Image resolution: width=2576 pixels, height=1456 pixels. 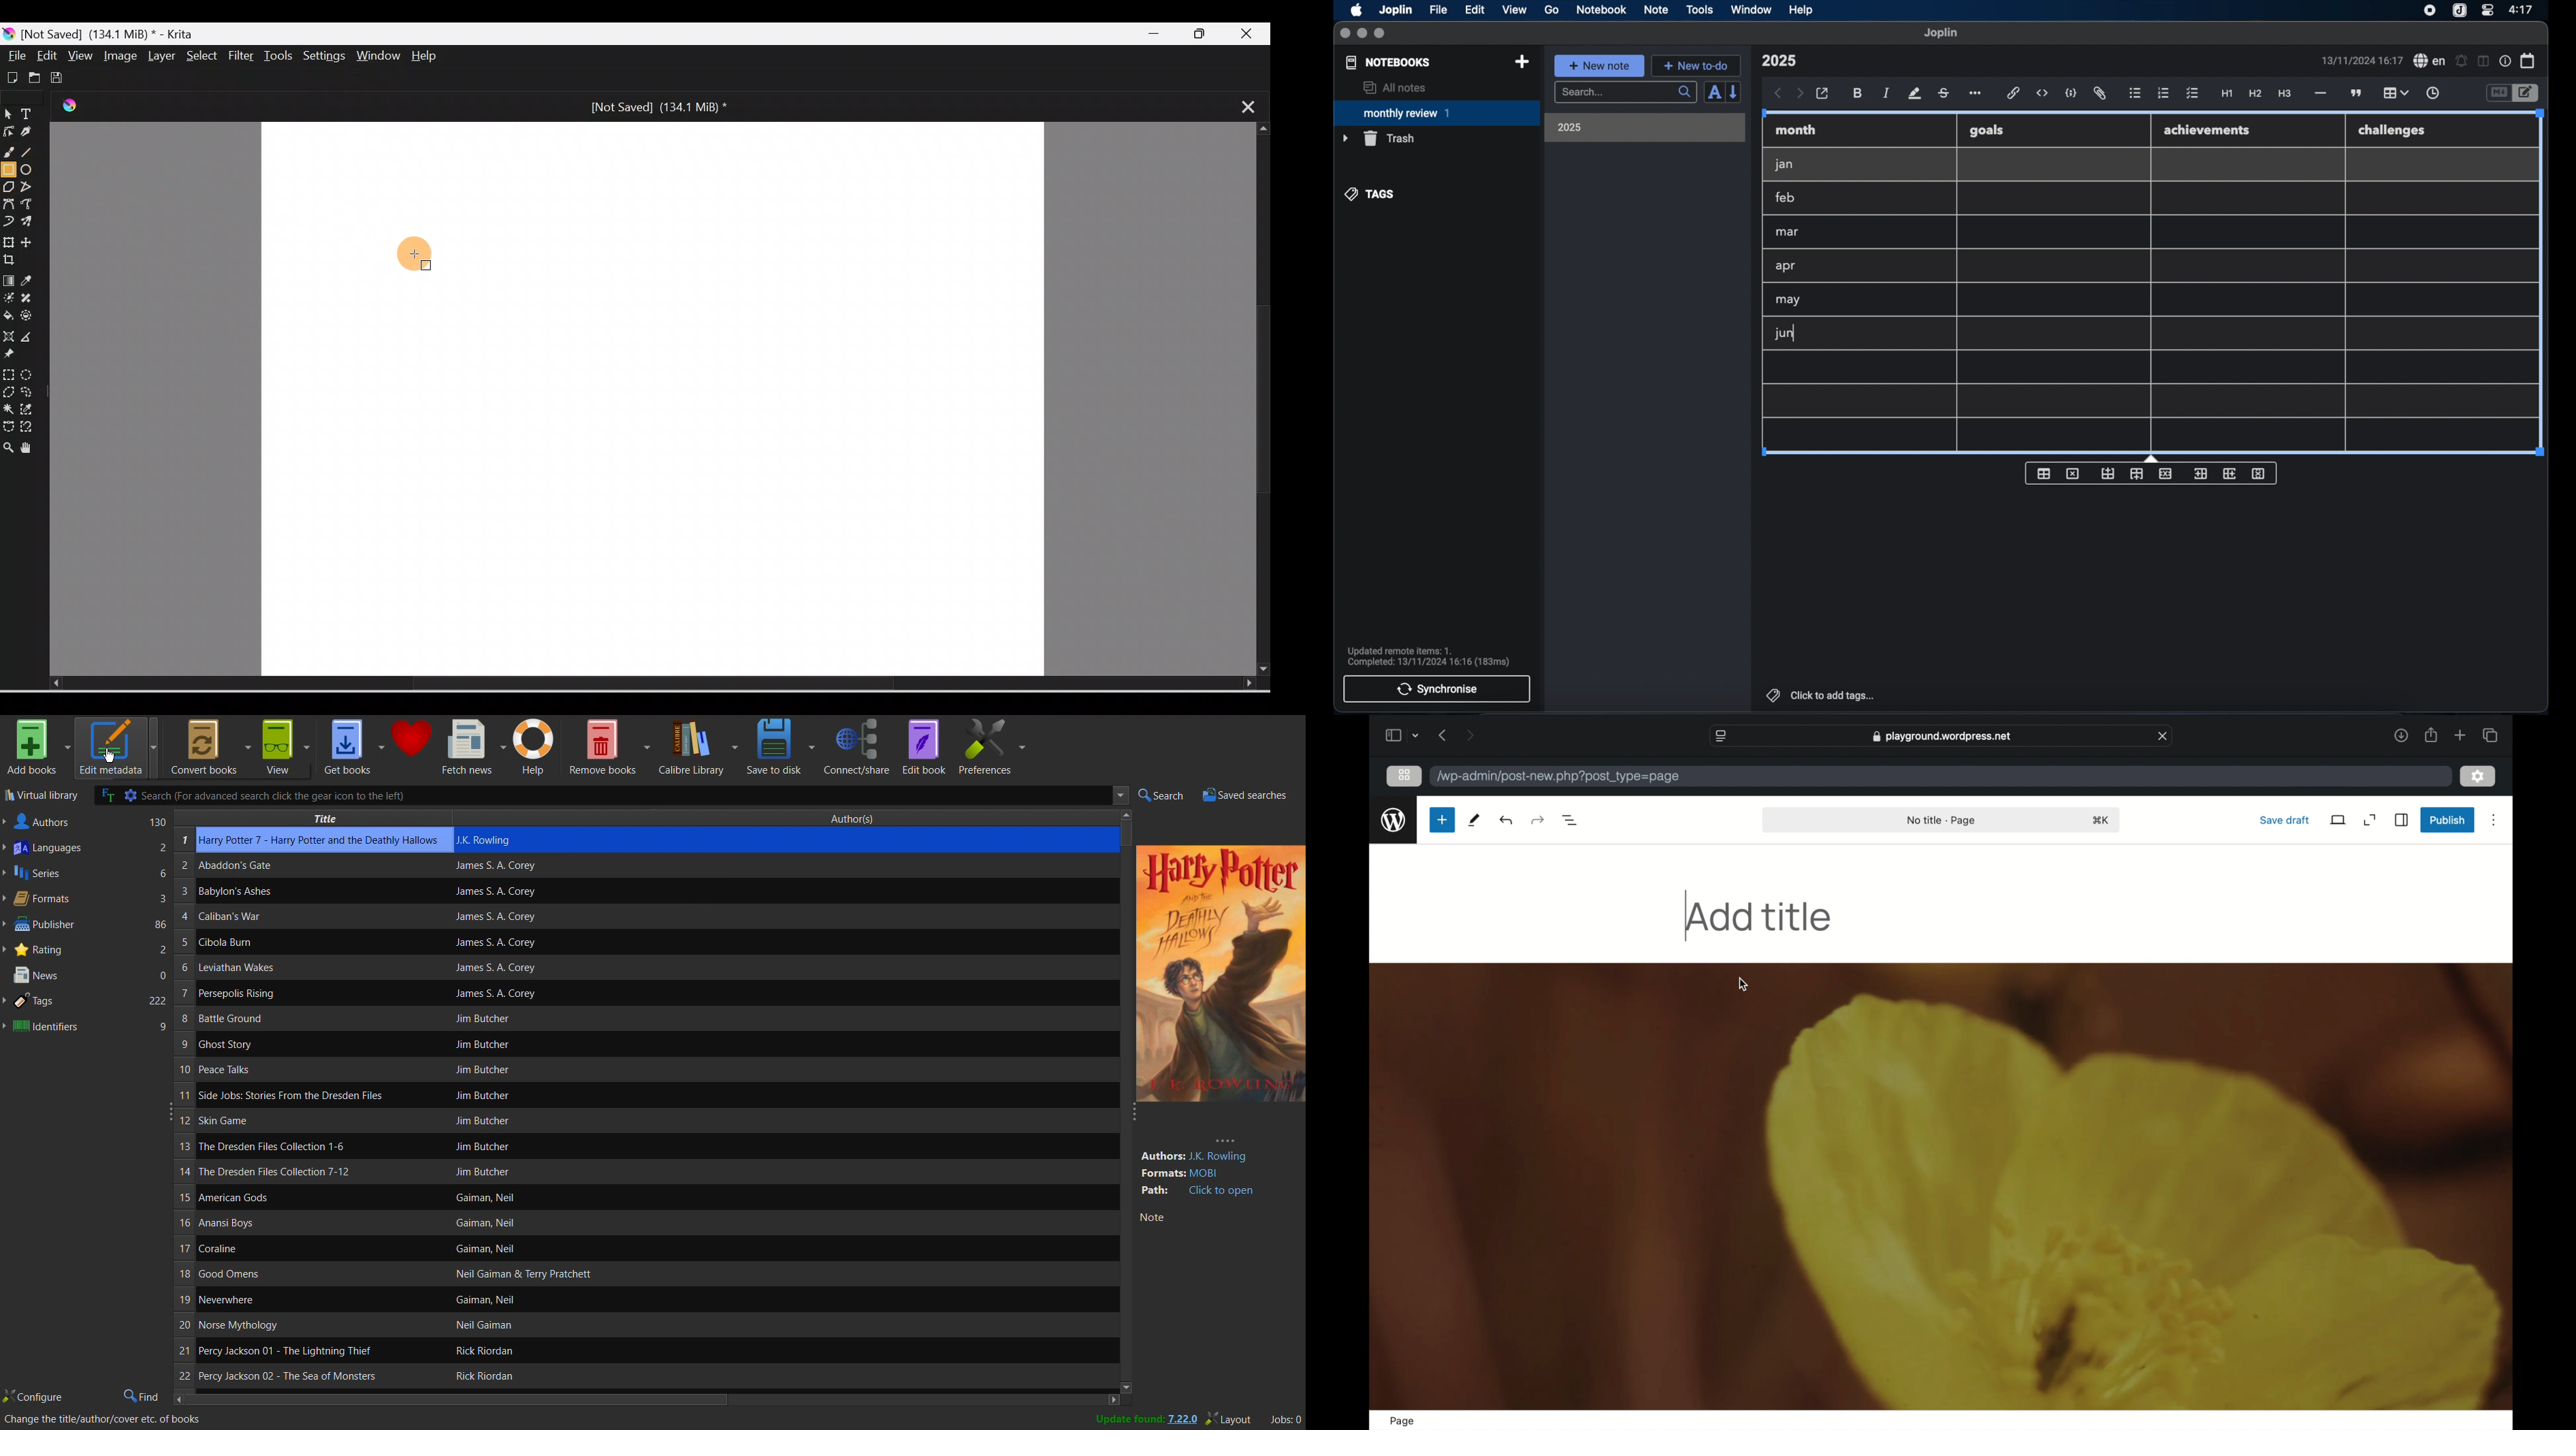 I want to click on maximize, so click(x=1380, y=34).